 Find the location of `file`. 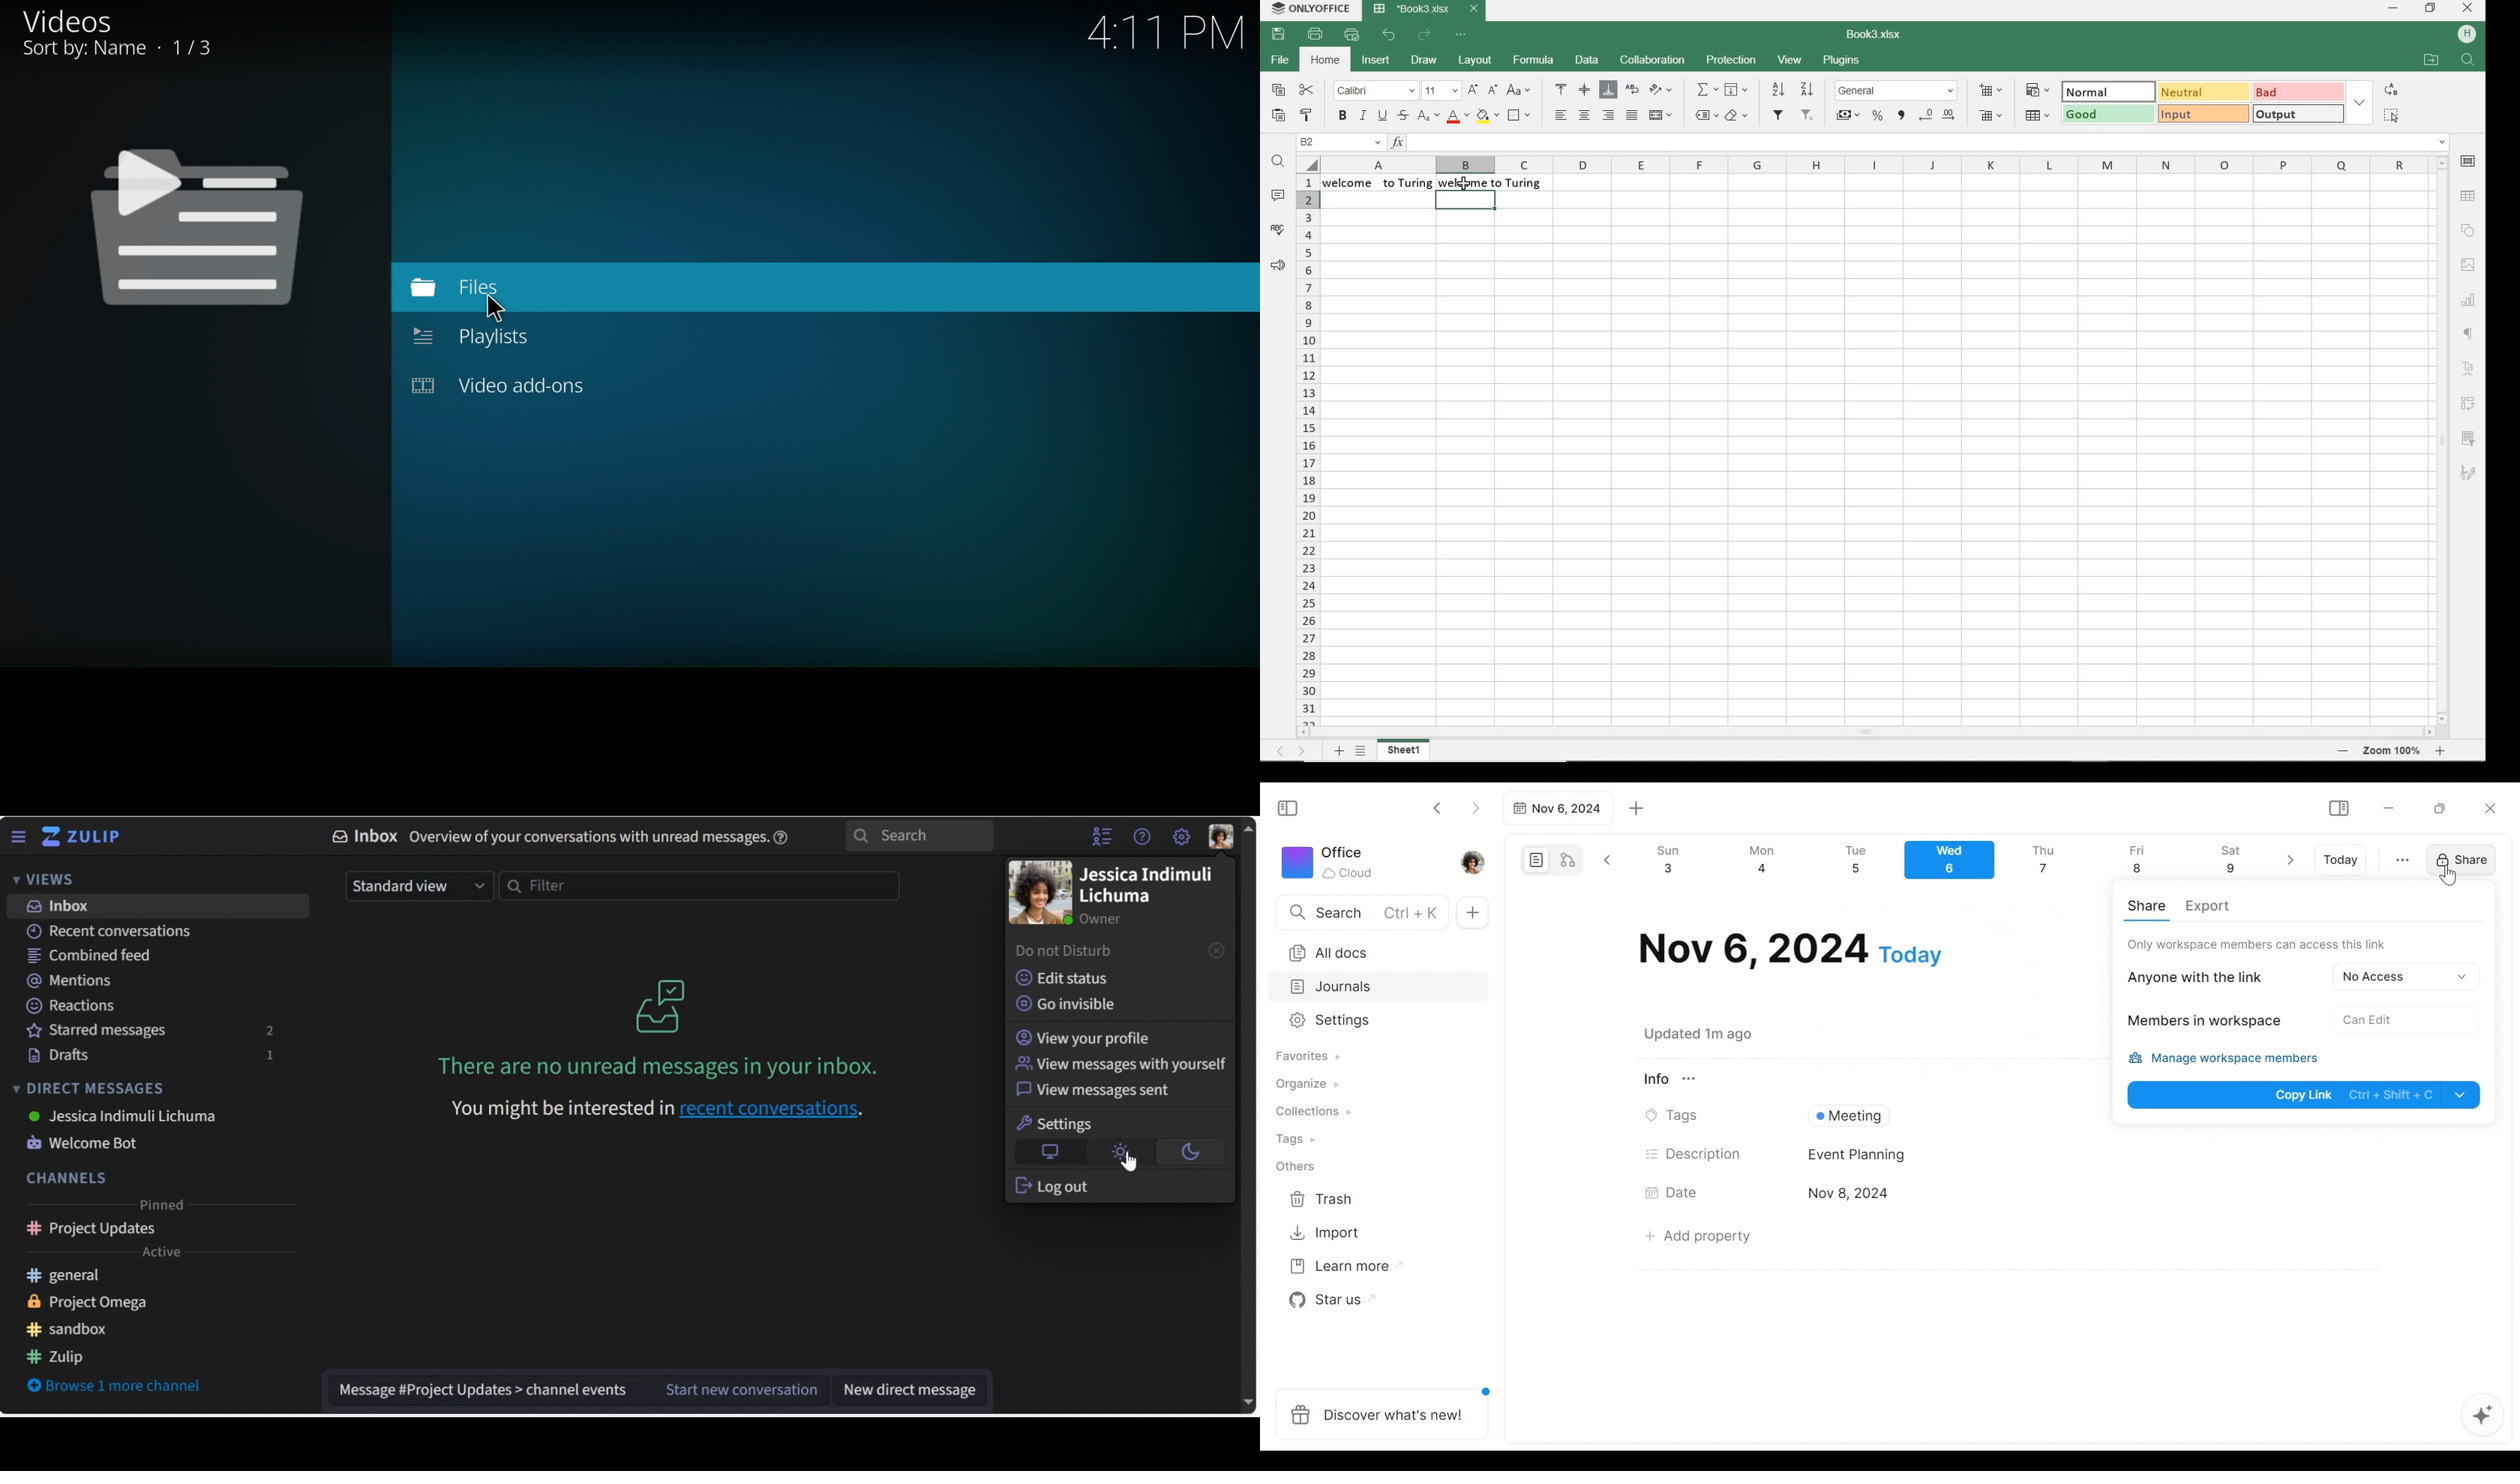

file is located at coordinates (1280, 61).